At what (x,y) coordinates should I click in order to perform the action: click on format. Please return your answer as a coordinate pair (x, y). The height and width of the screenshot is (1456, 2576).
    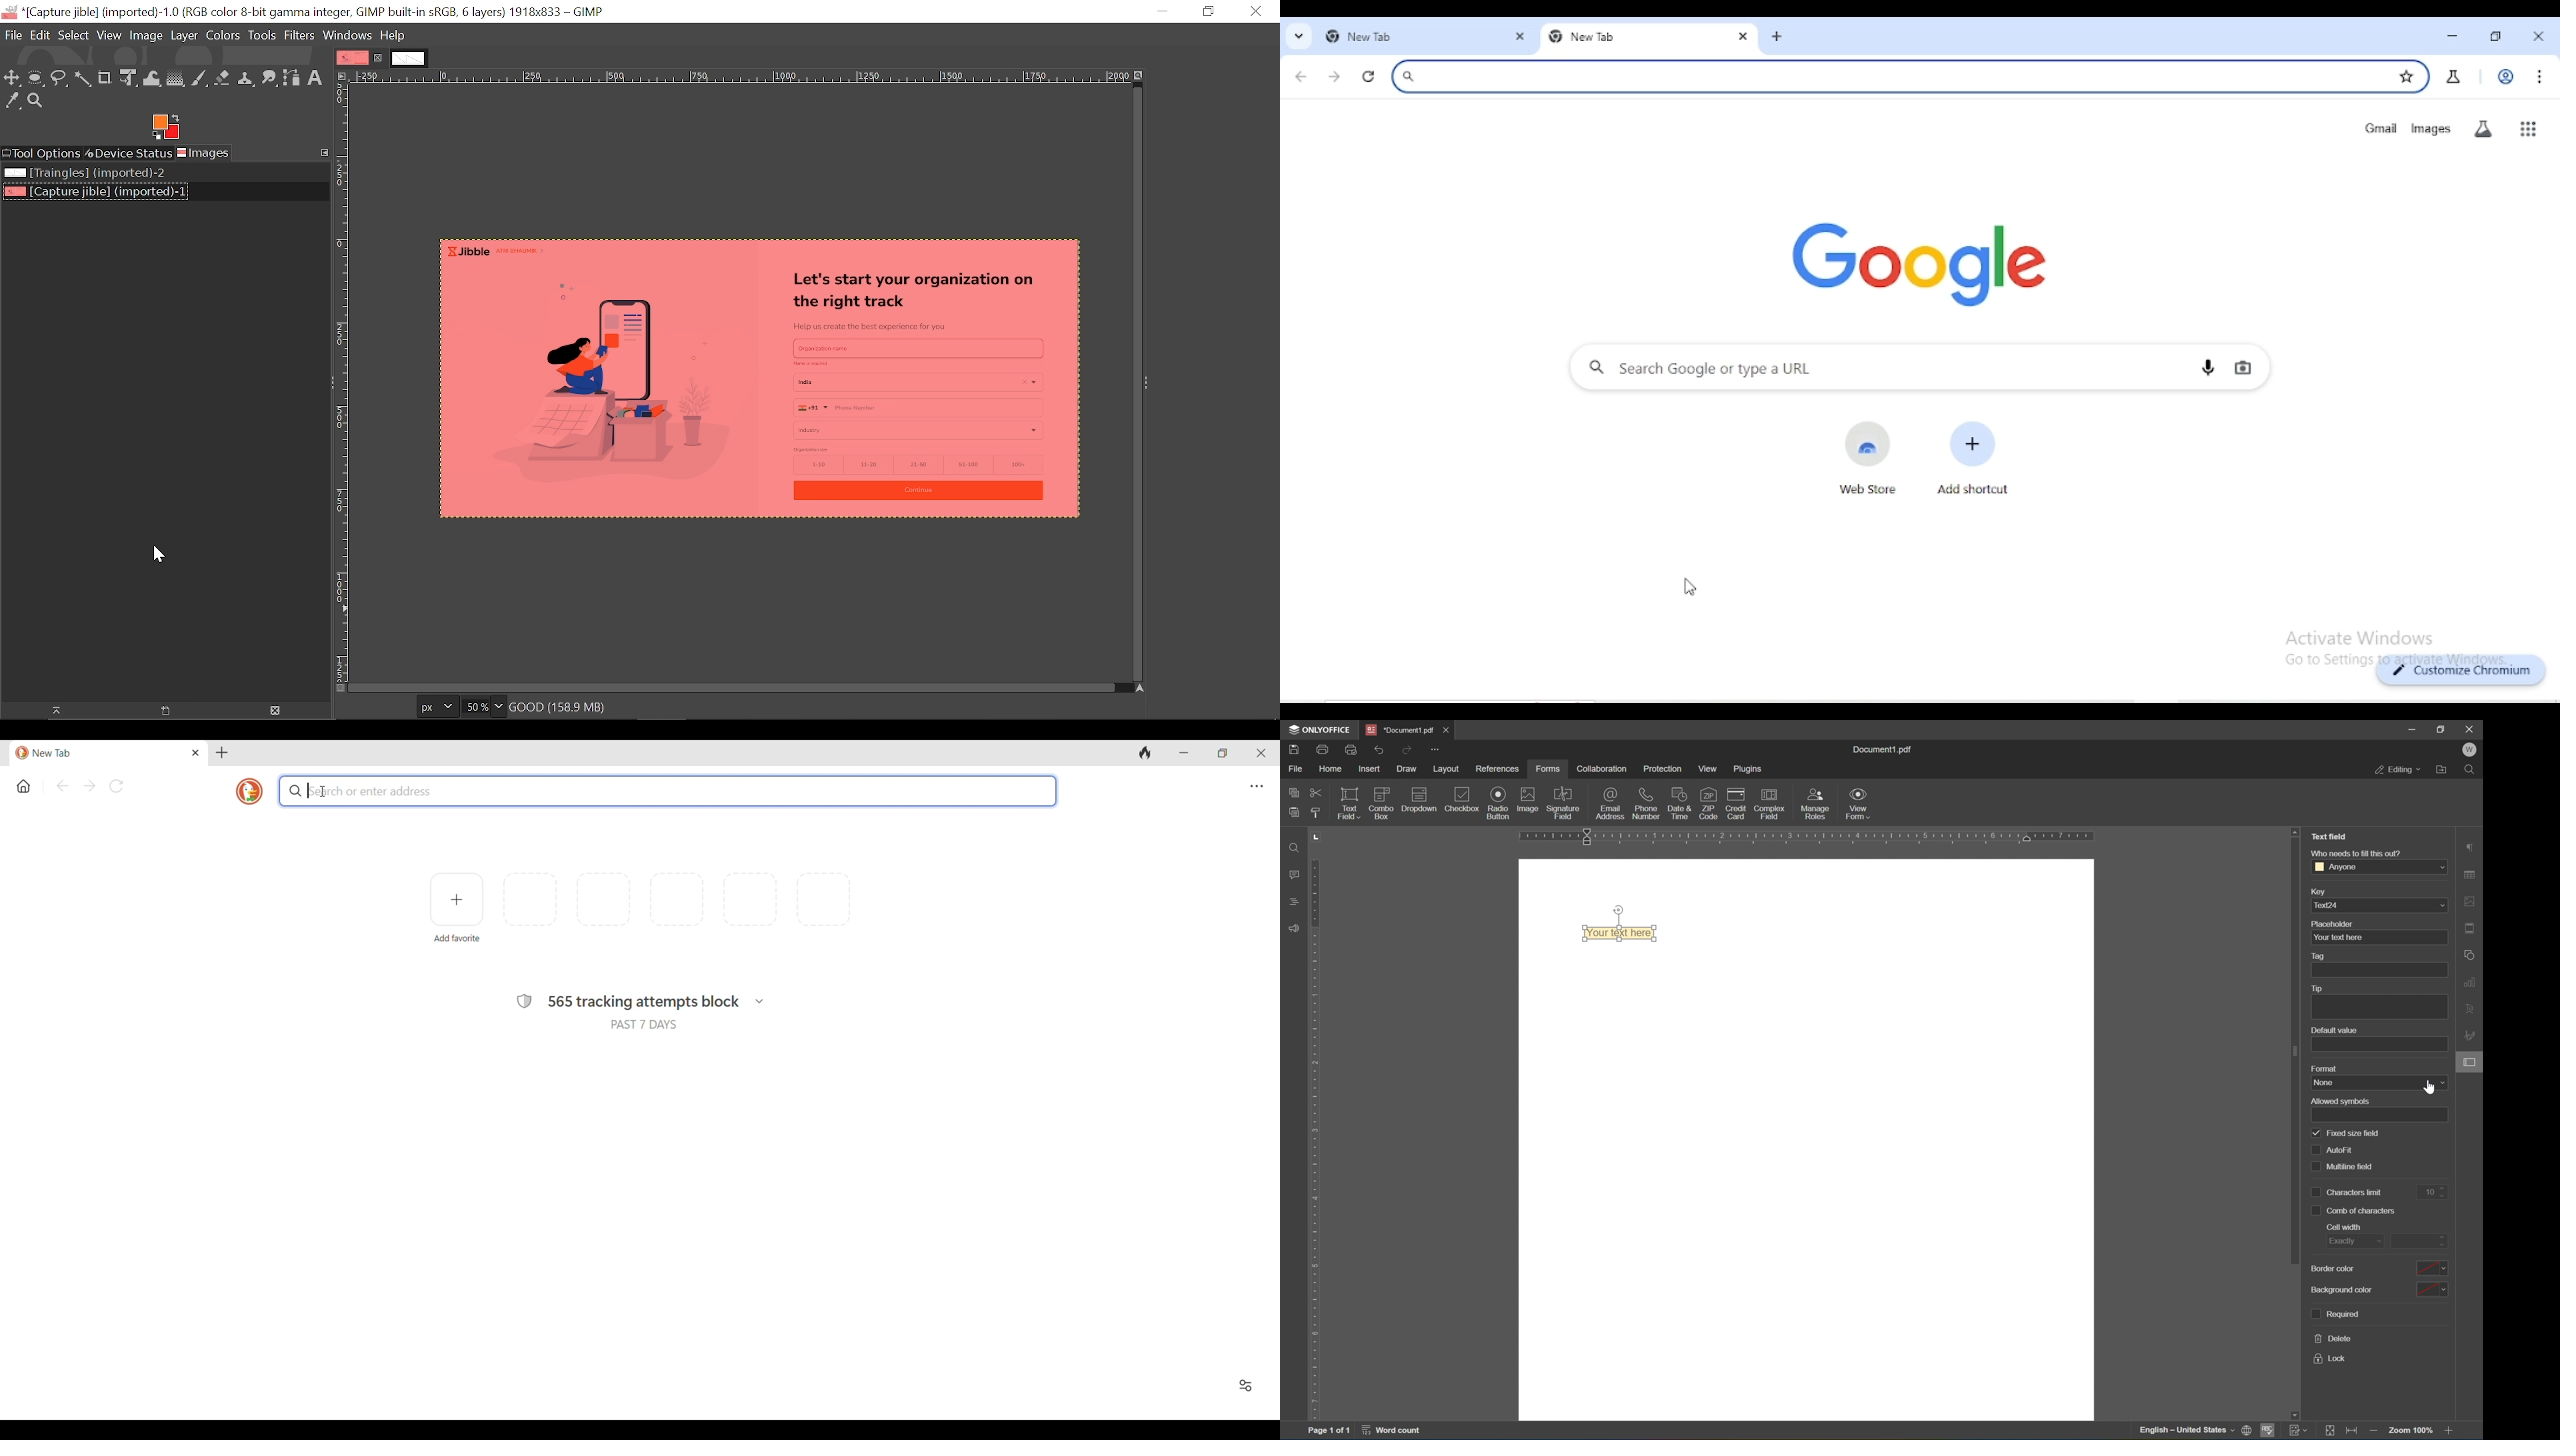
    Looking at the image, I should click on (2325, 1069).